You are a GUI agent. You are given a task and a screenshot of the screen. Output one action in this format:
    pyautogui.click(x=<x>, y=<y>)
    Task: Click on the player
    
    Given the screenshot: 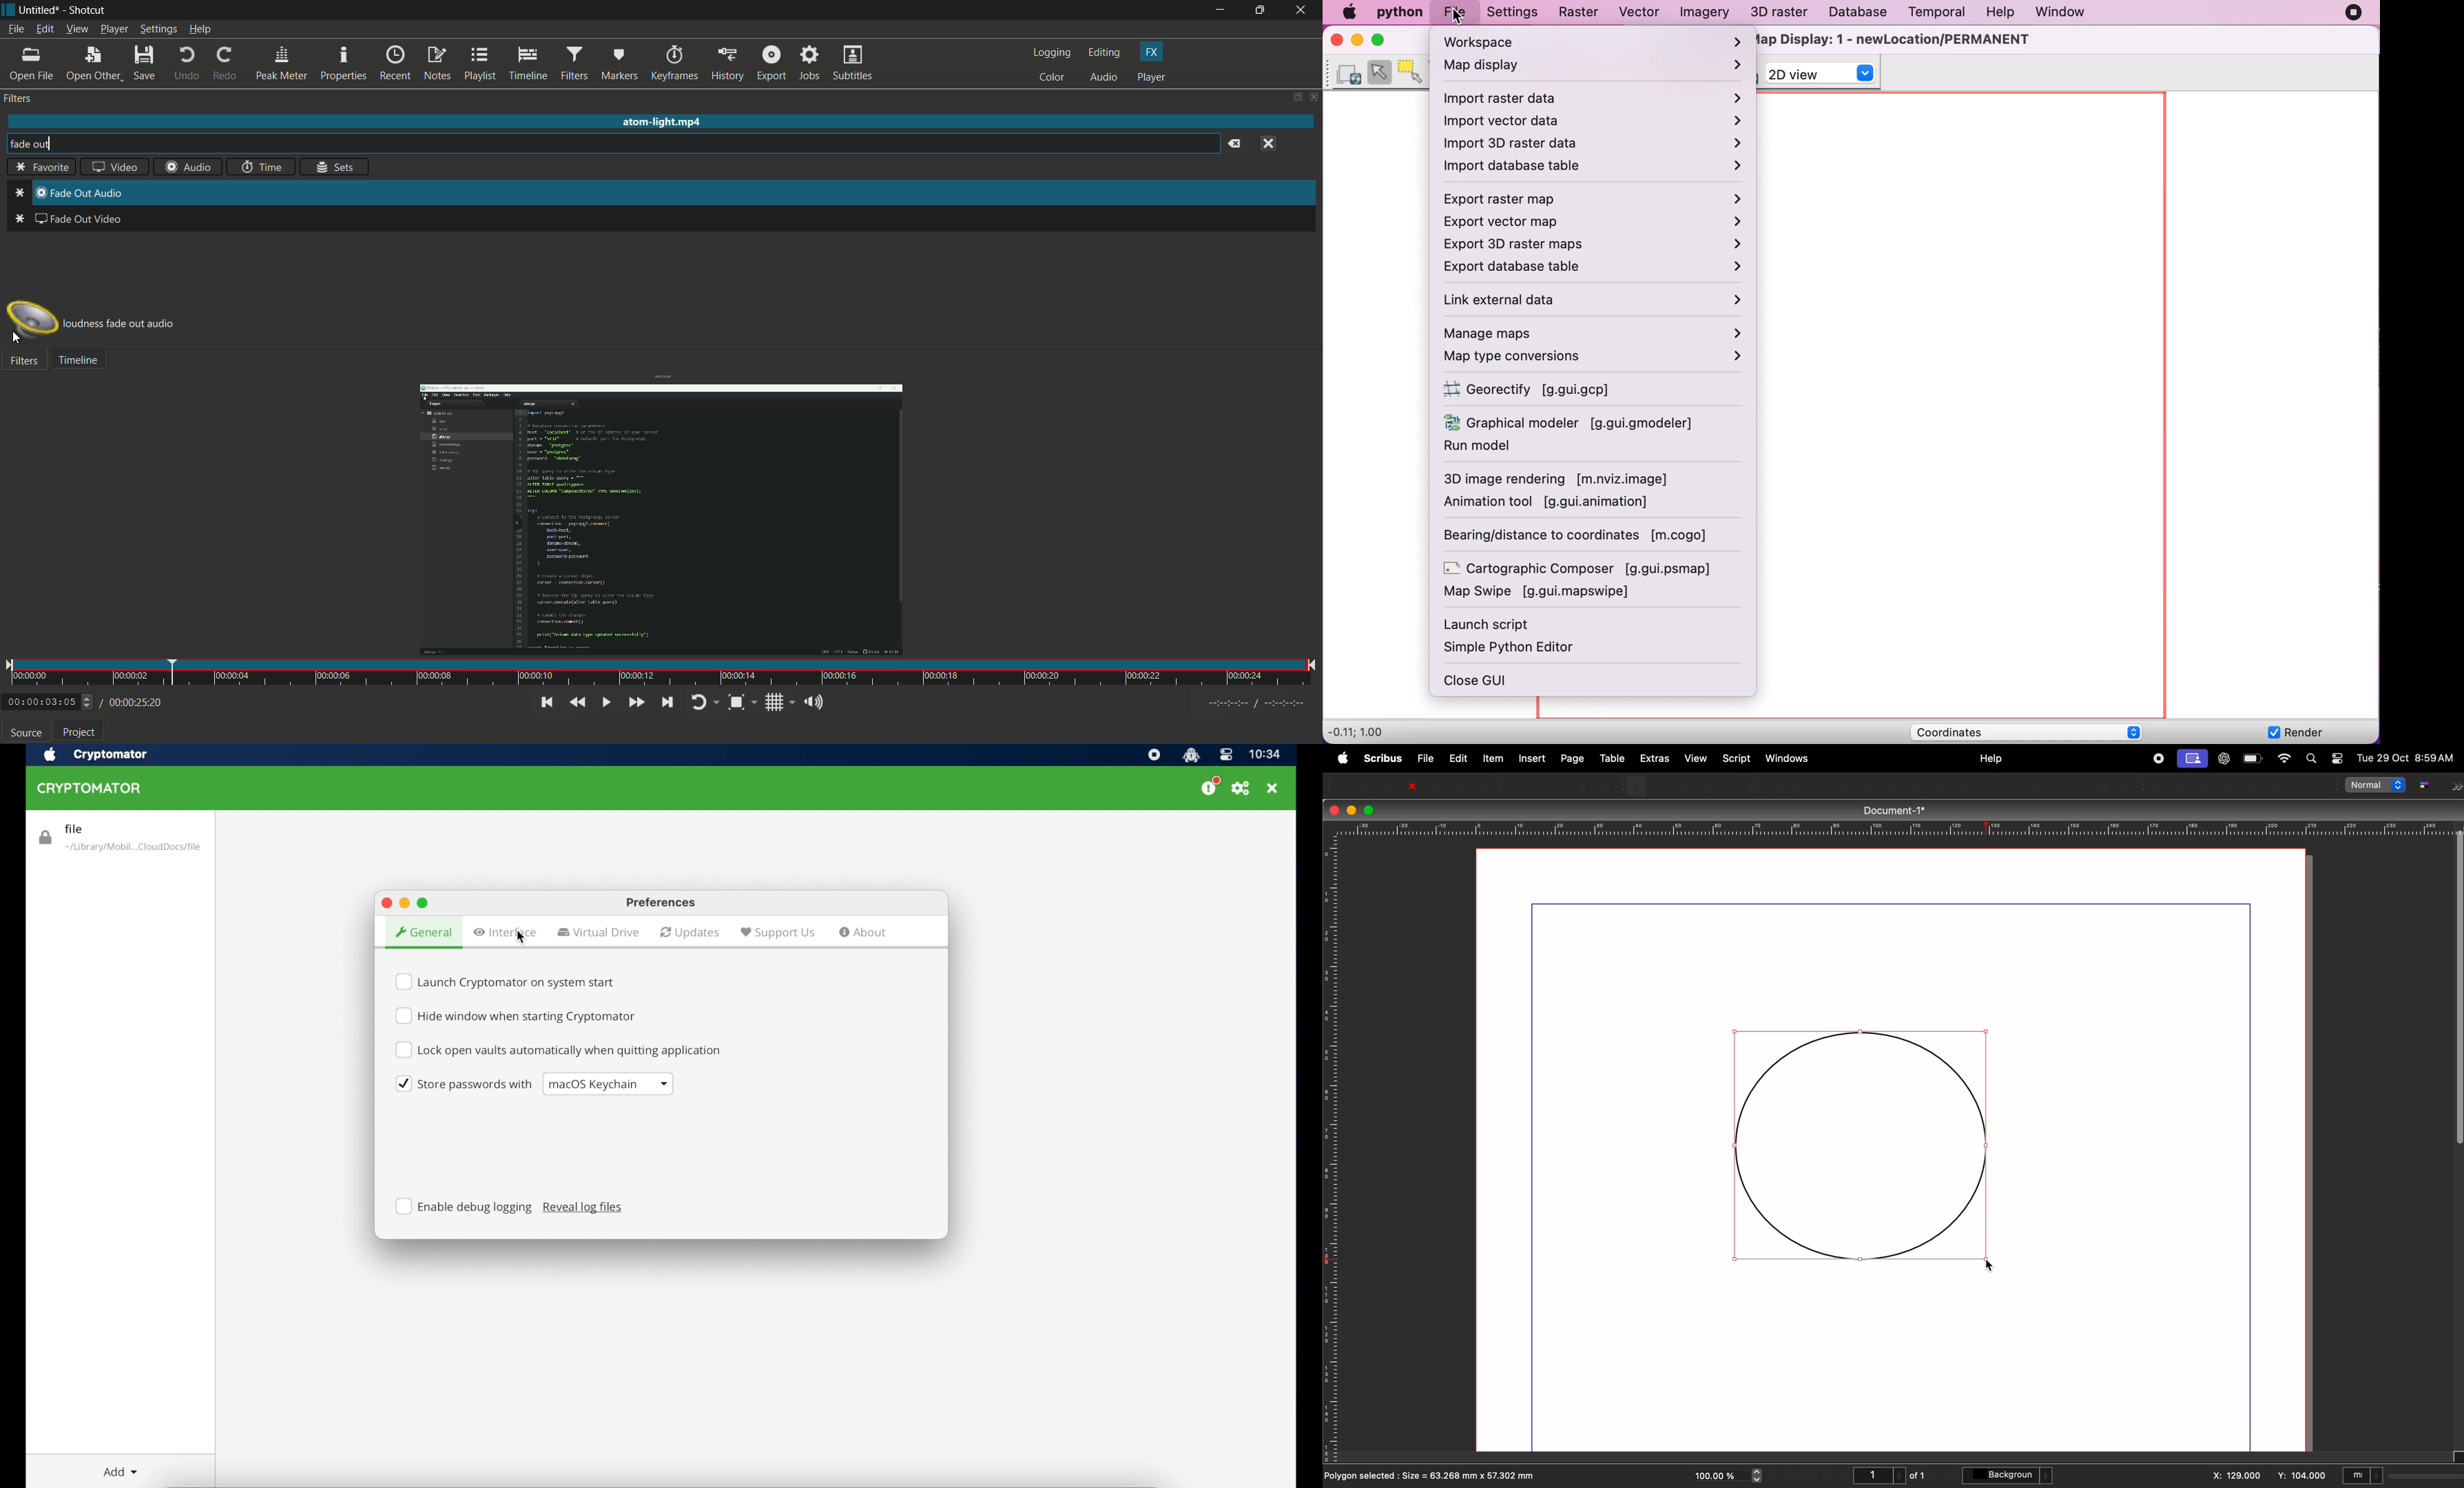 What is the action you would take?
    pyautogui.click(x=1152, y=77)
    